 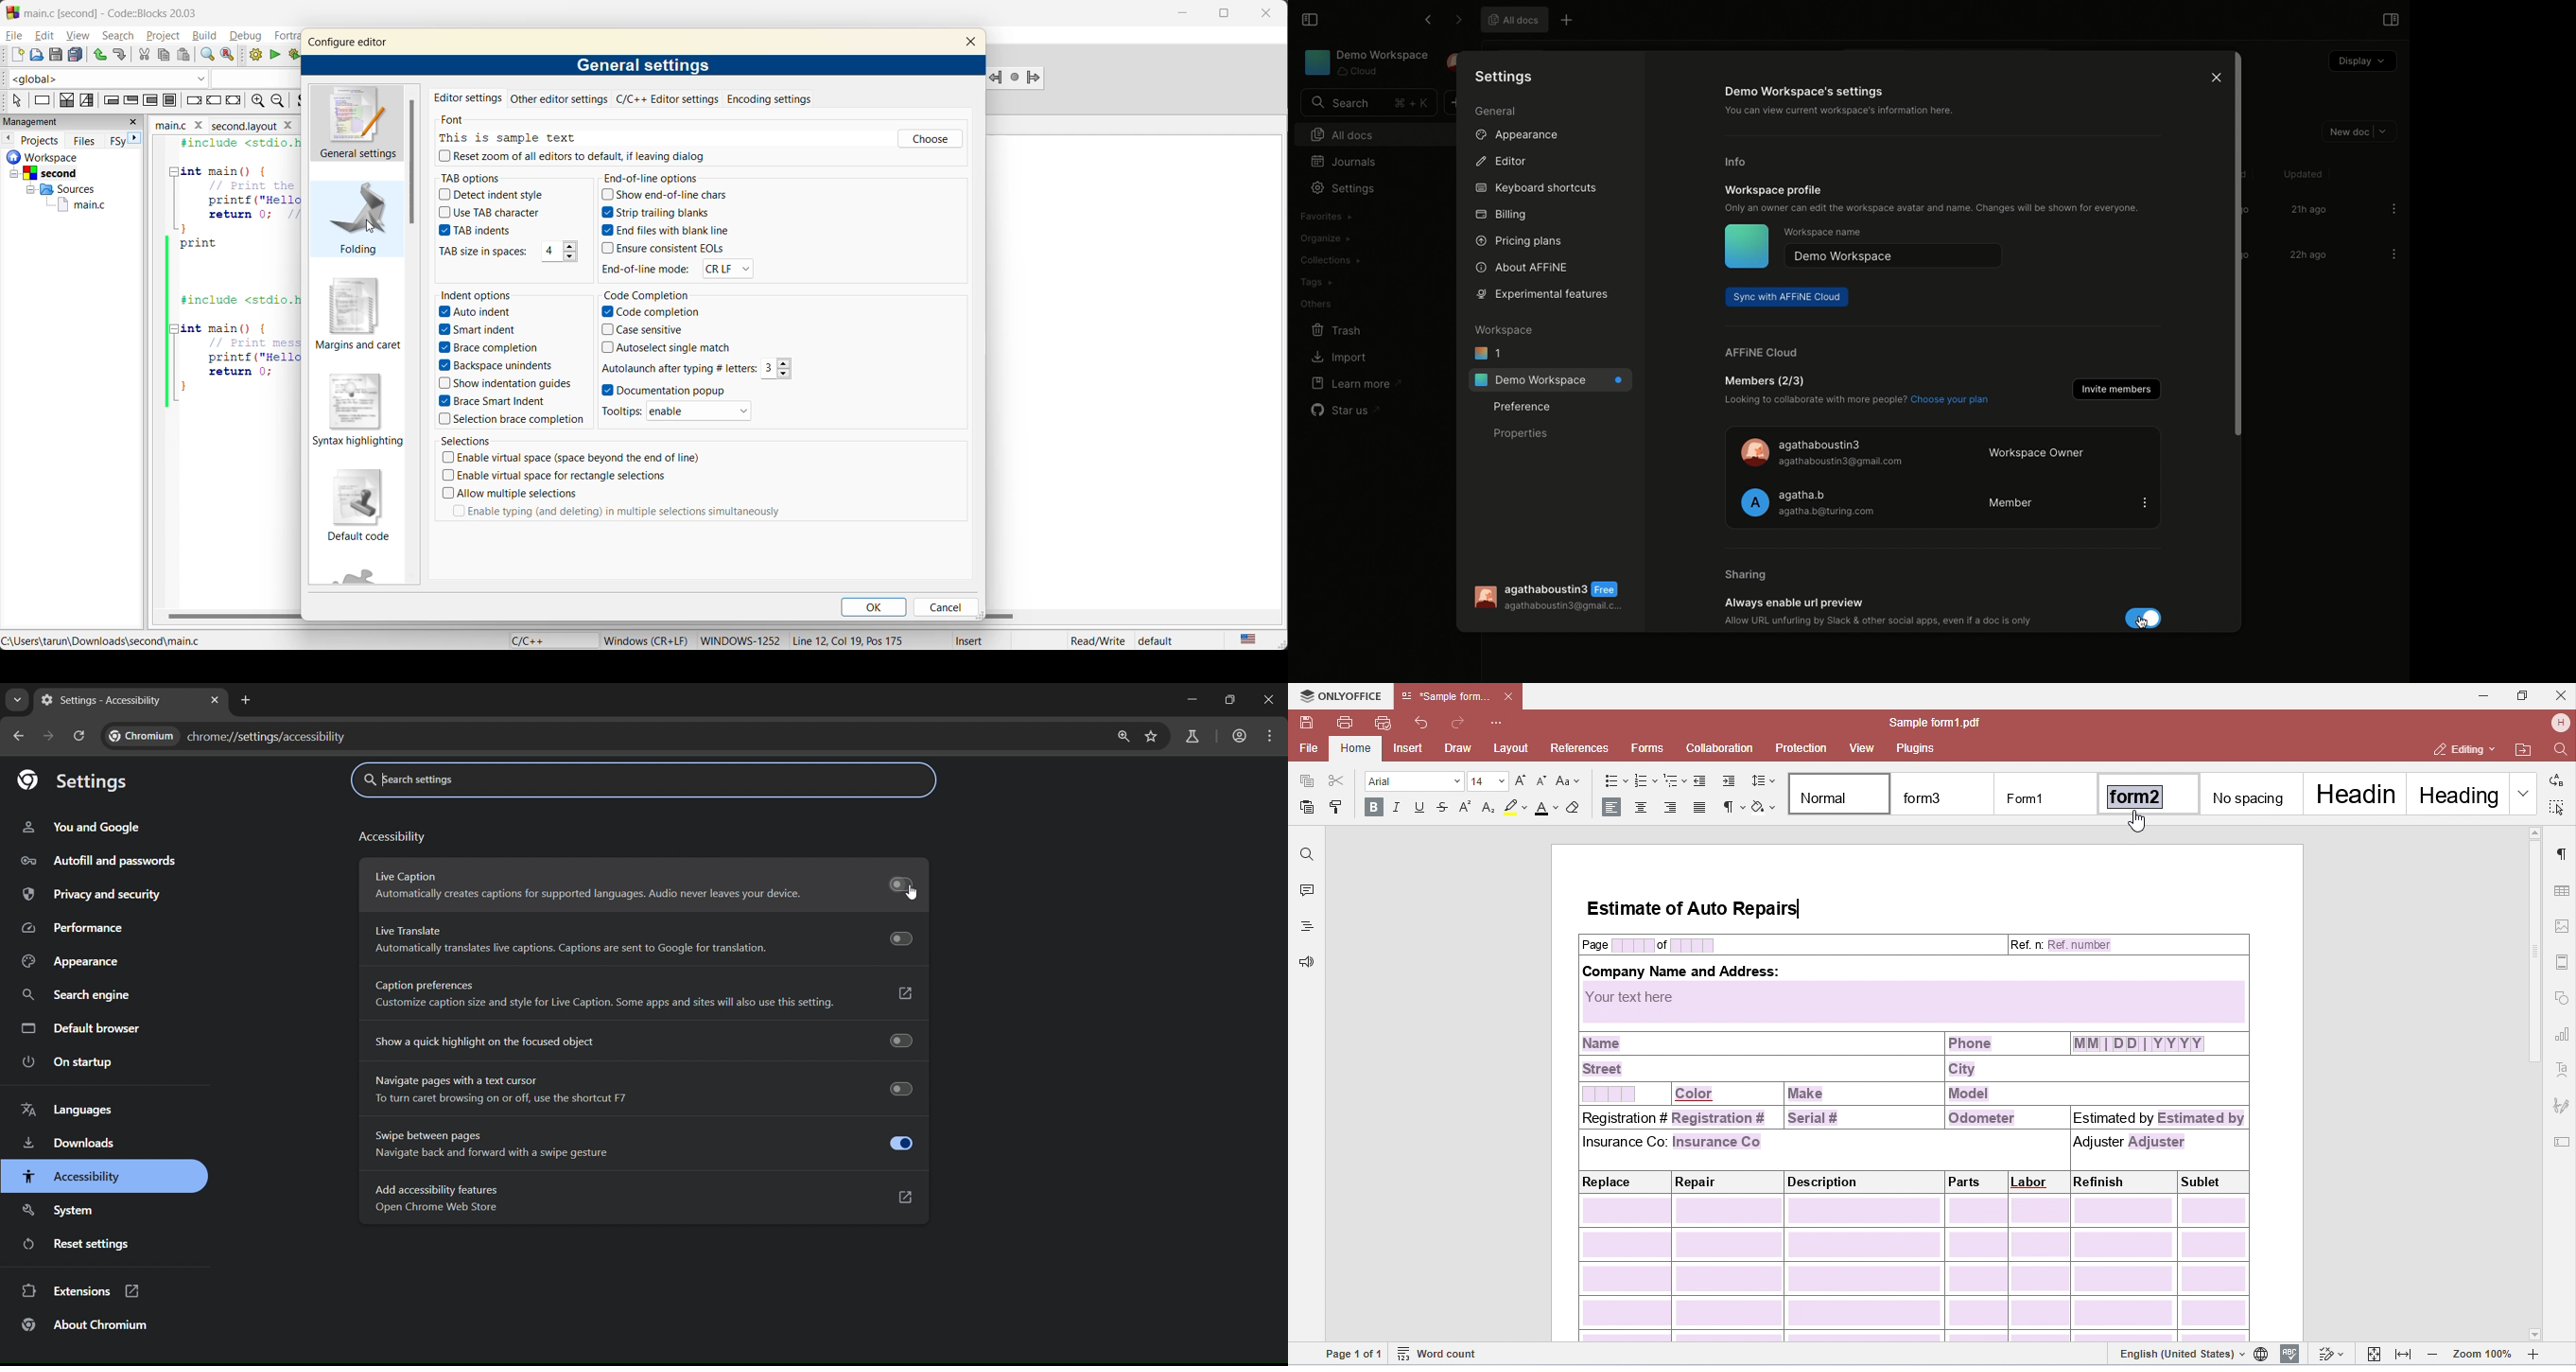 What do you see at coordinates (216, 702) in the screenshot?
I see `close tab` at bounding box center [216, 702].